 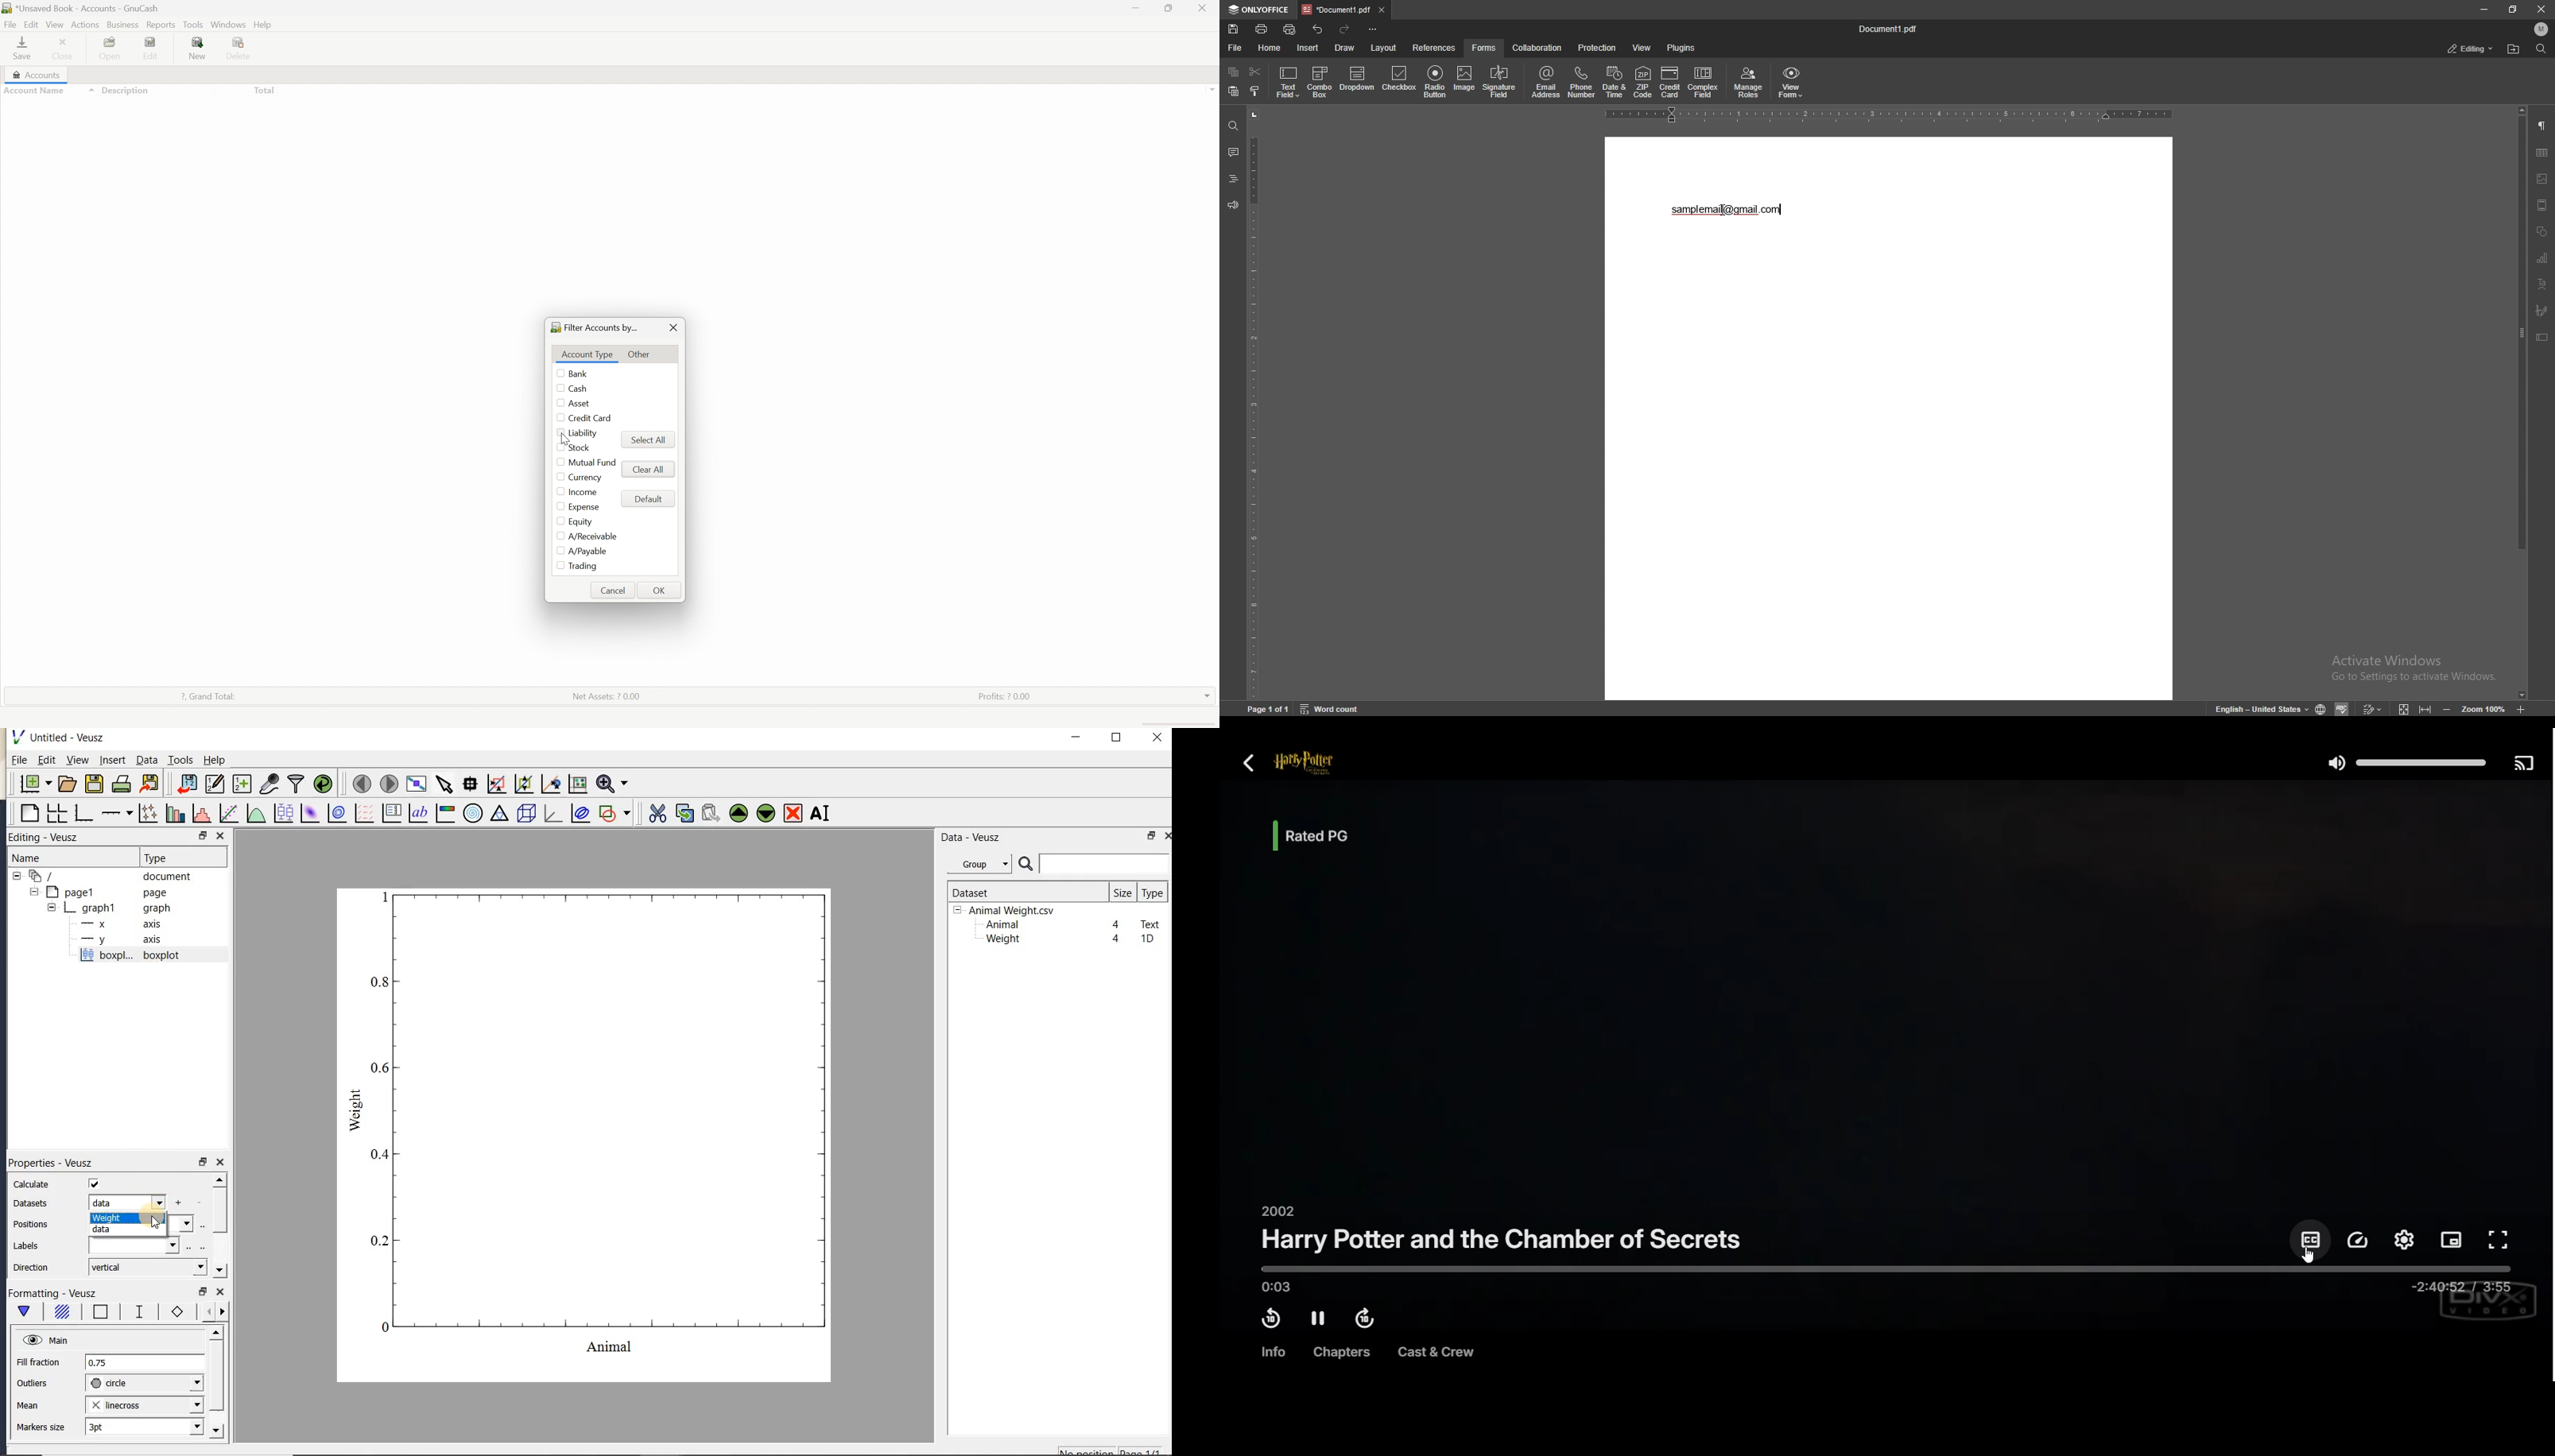 I want to click on axis, so click(x=117, y=924).